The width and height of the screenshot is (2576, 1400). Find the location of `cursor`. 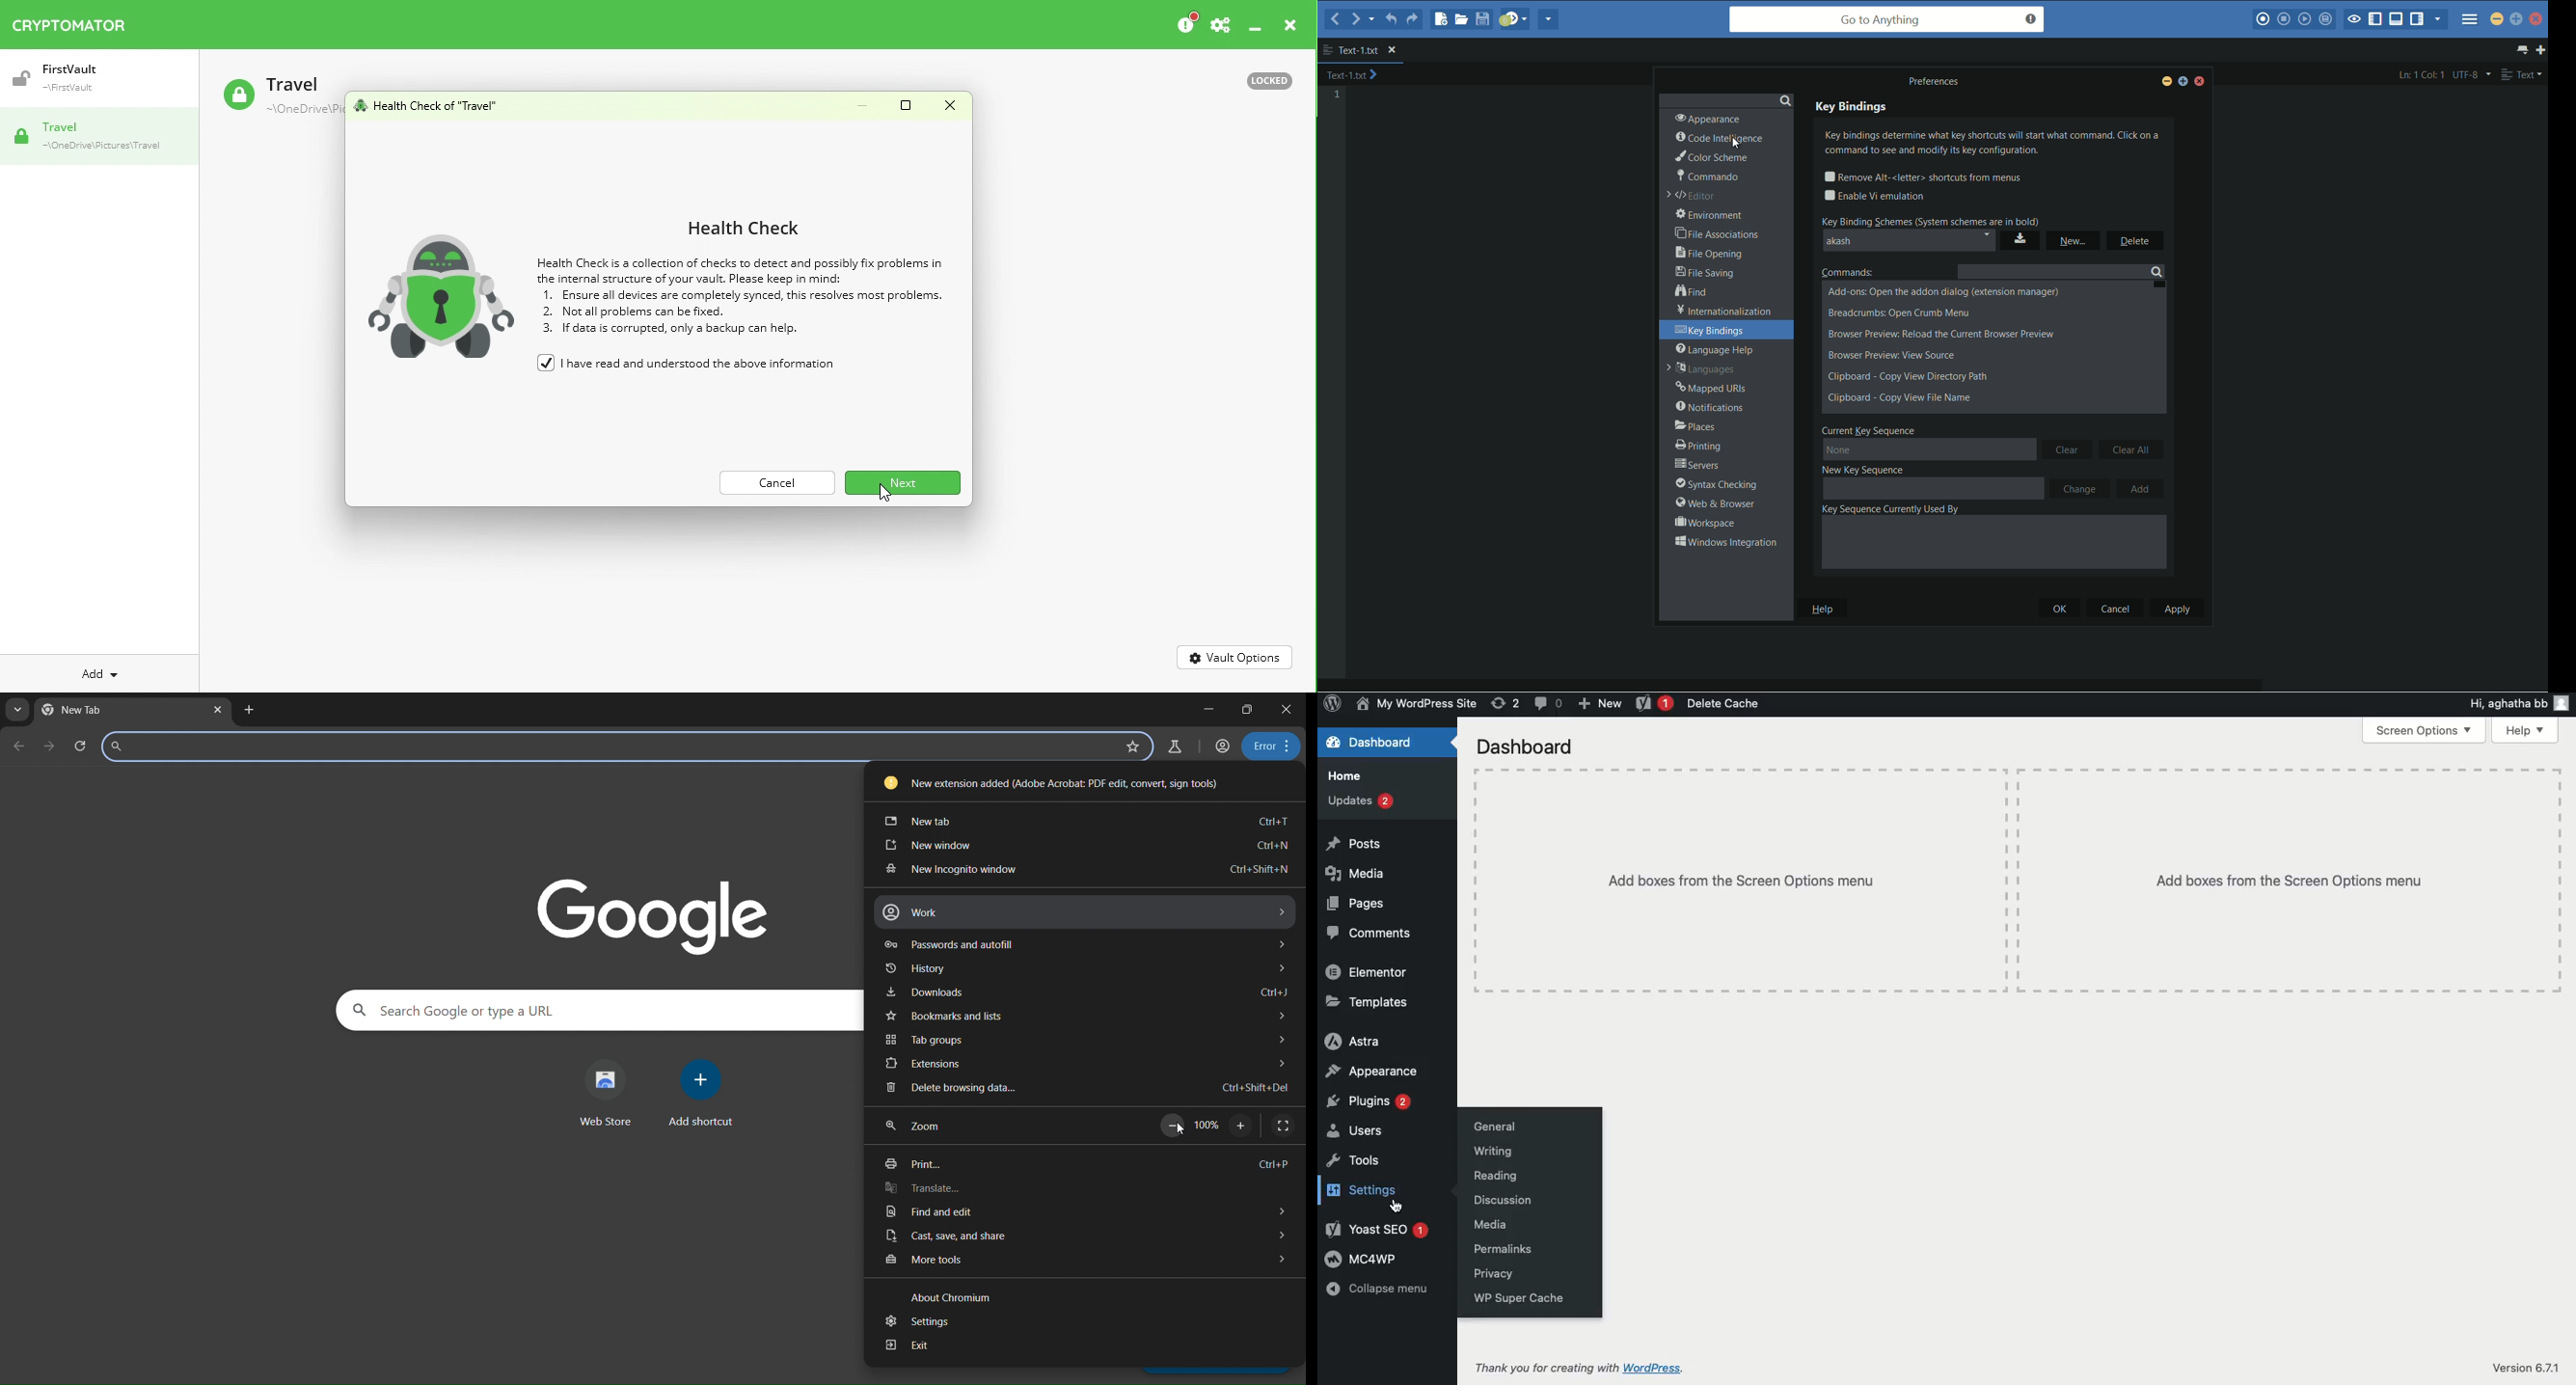

cursor is located at coordinates (886, 496).